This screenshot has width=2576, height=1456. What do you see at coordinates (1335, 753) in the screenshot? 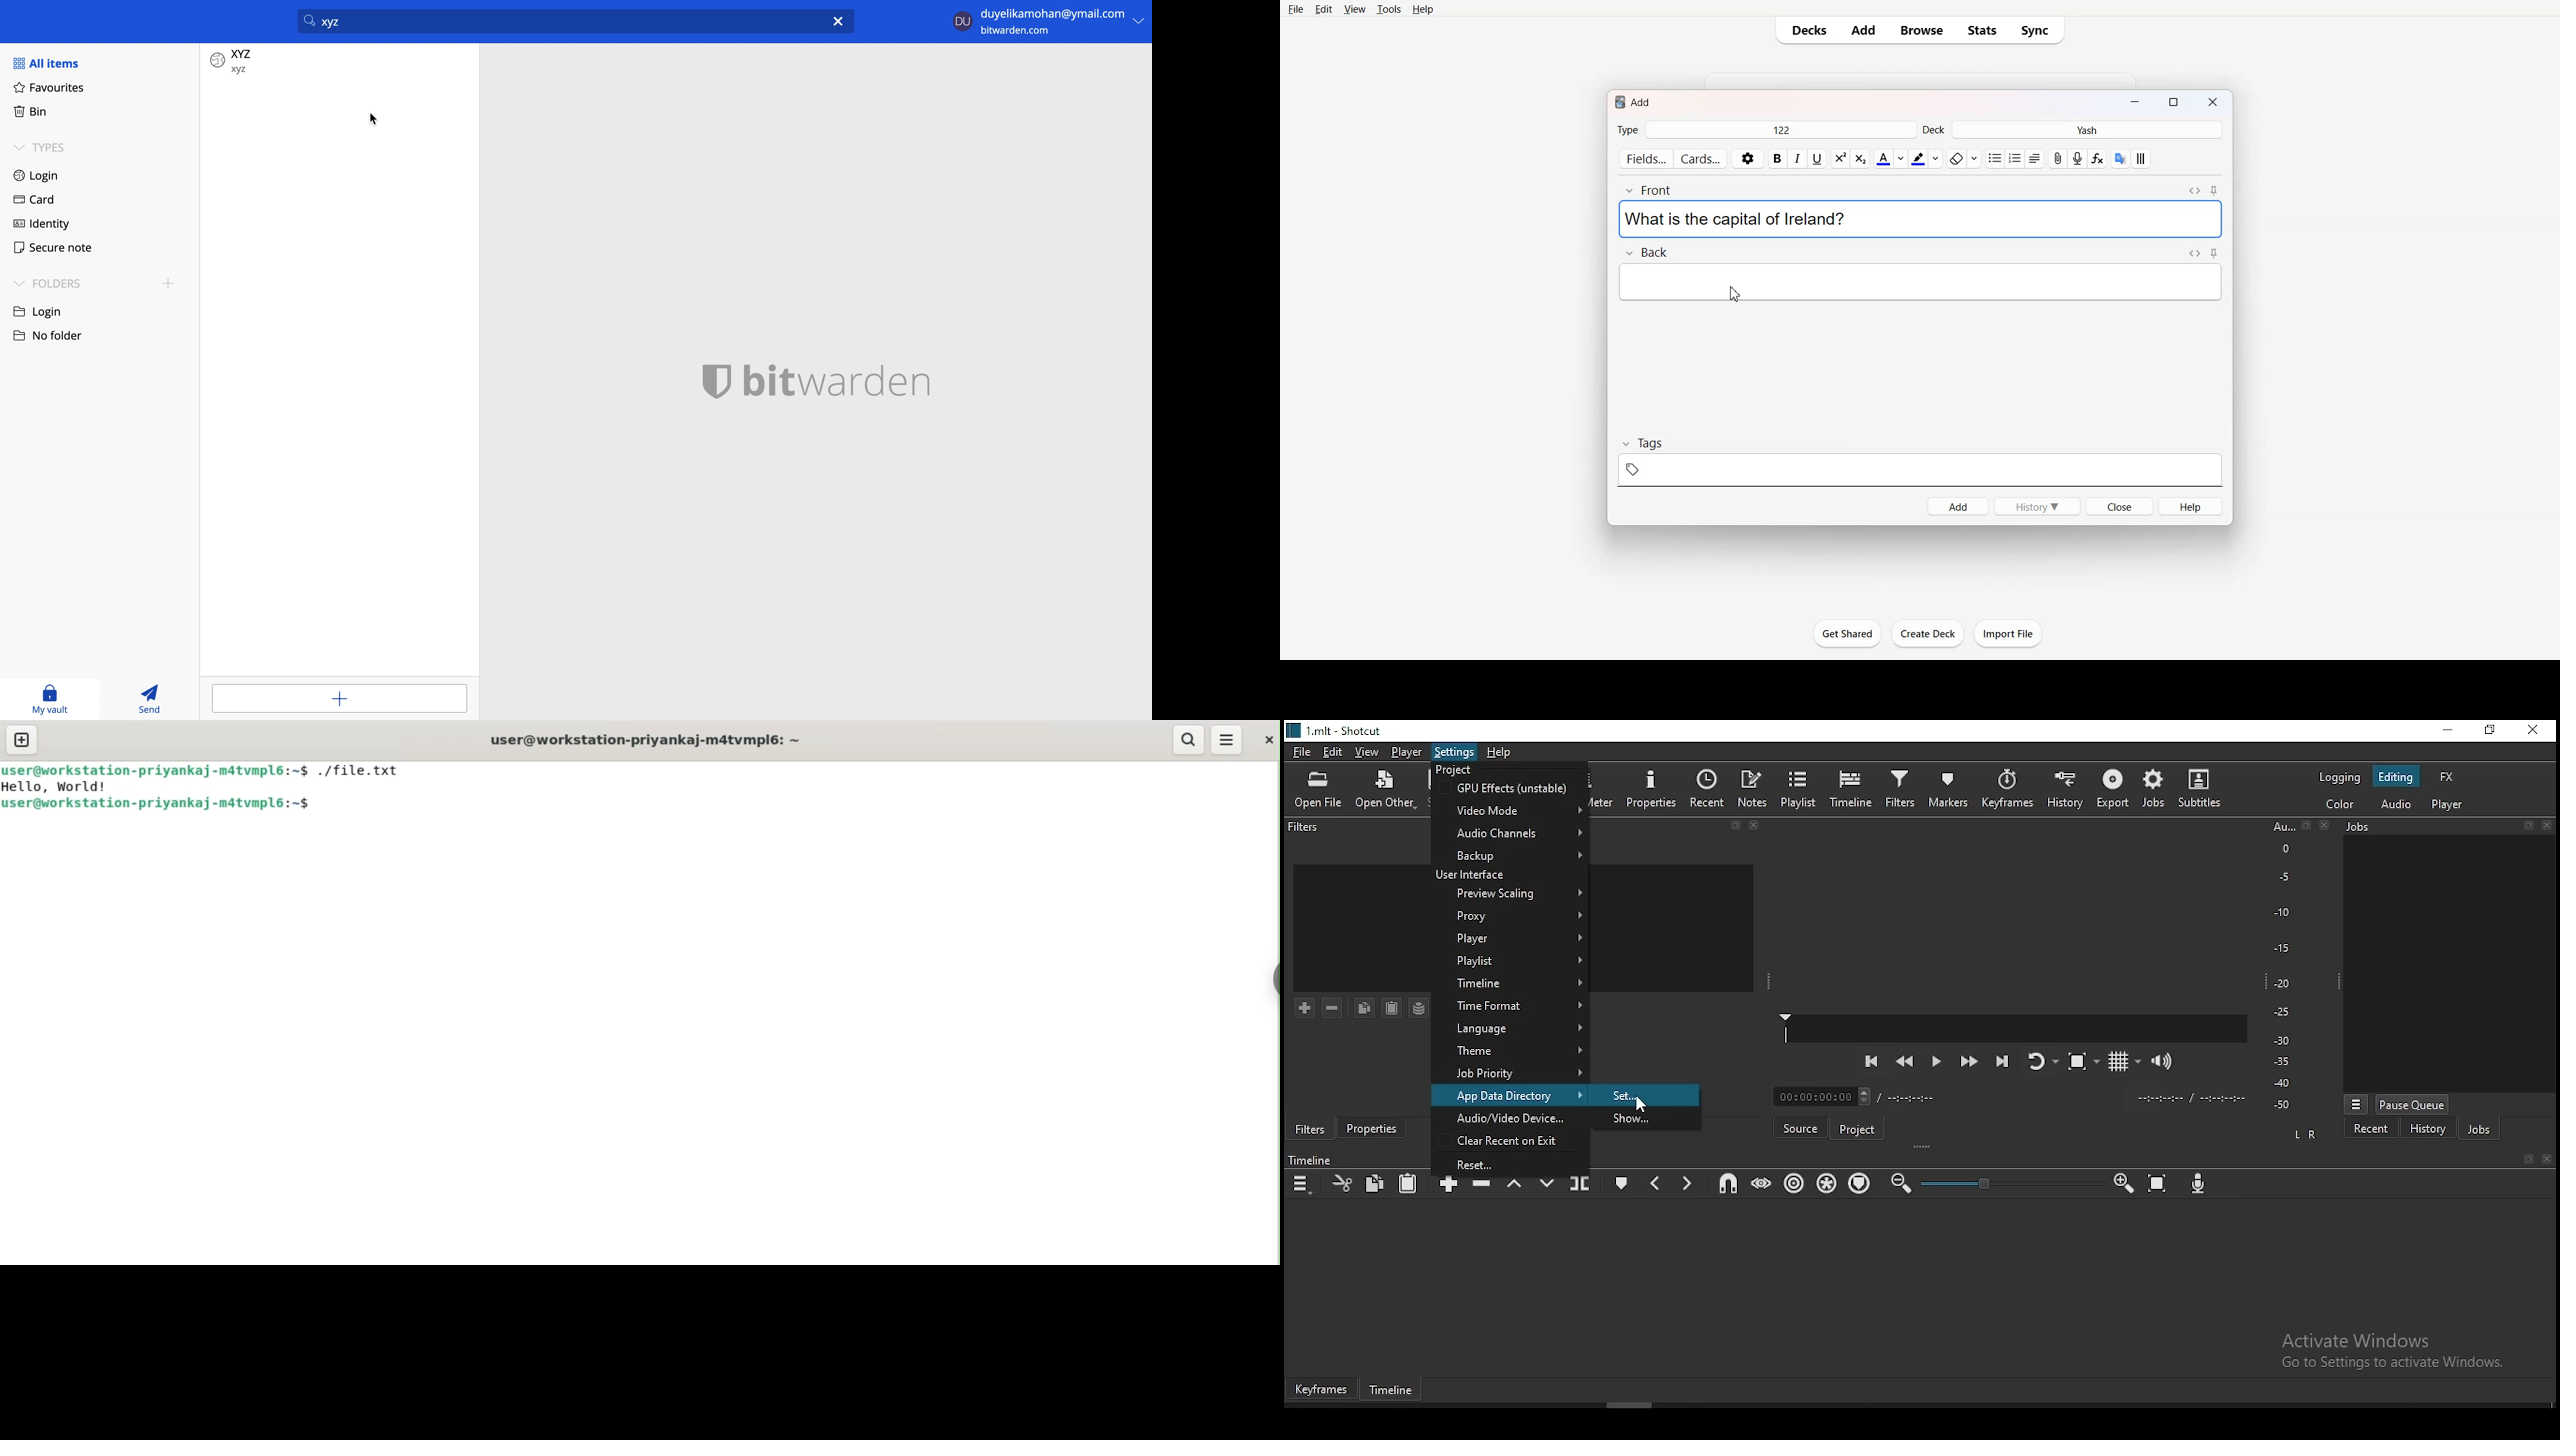
I see `edit` at bounding box center [1335, 753].